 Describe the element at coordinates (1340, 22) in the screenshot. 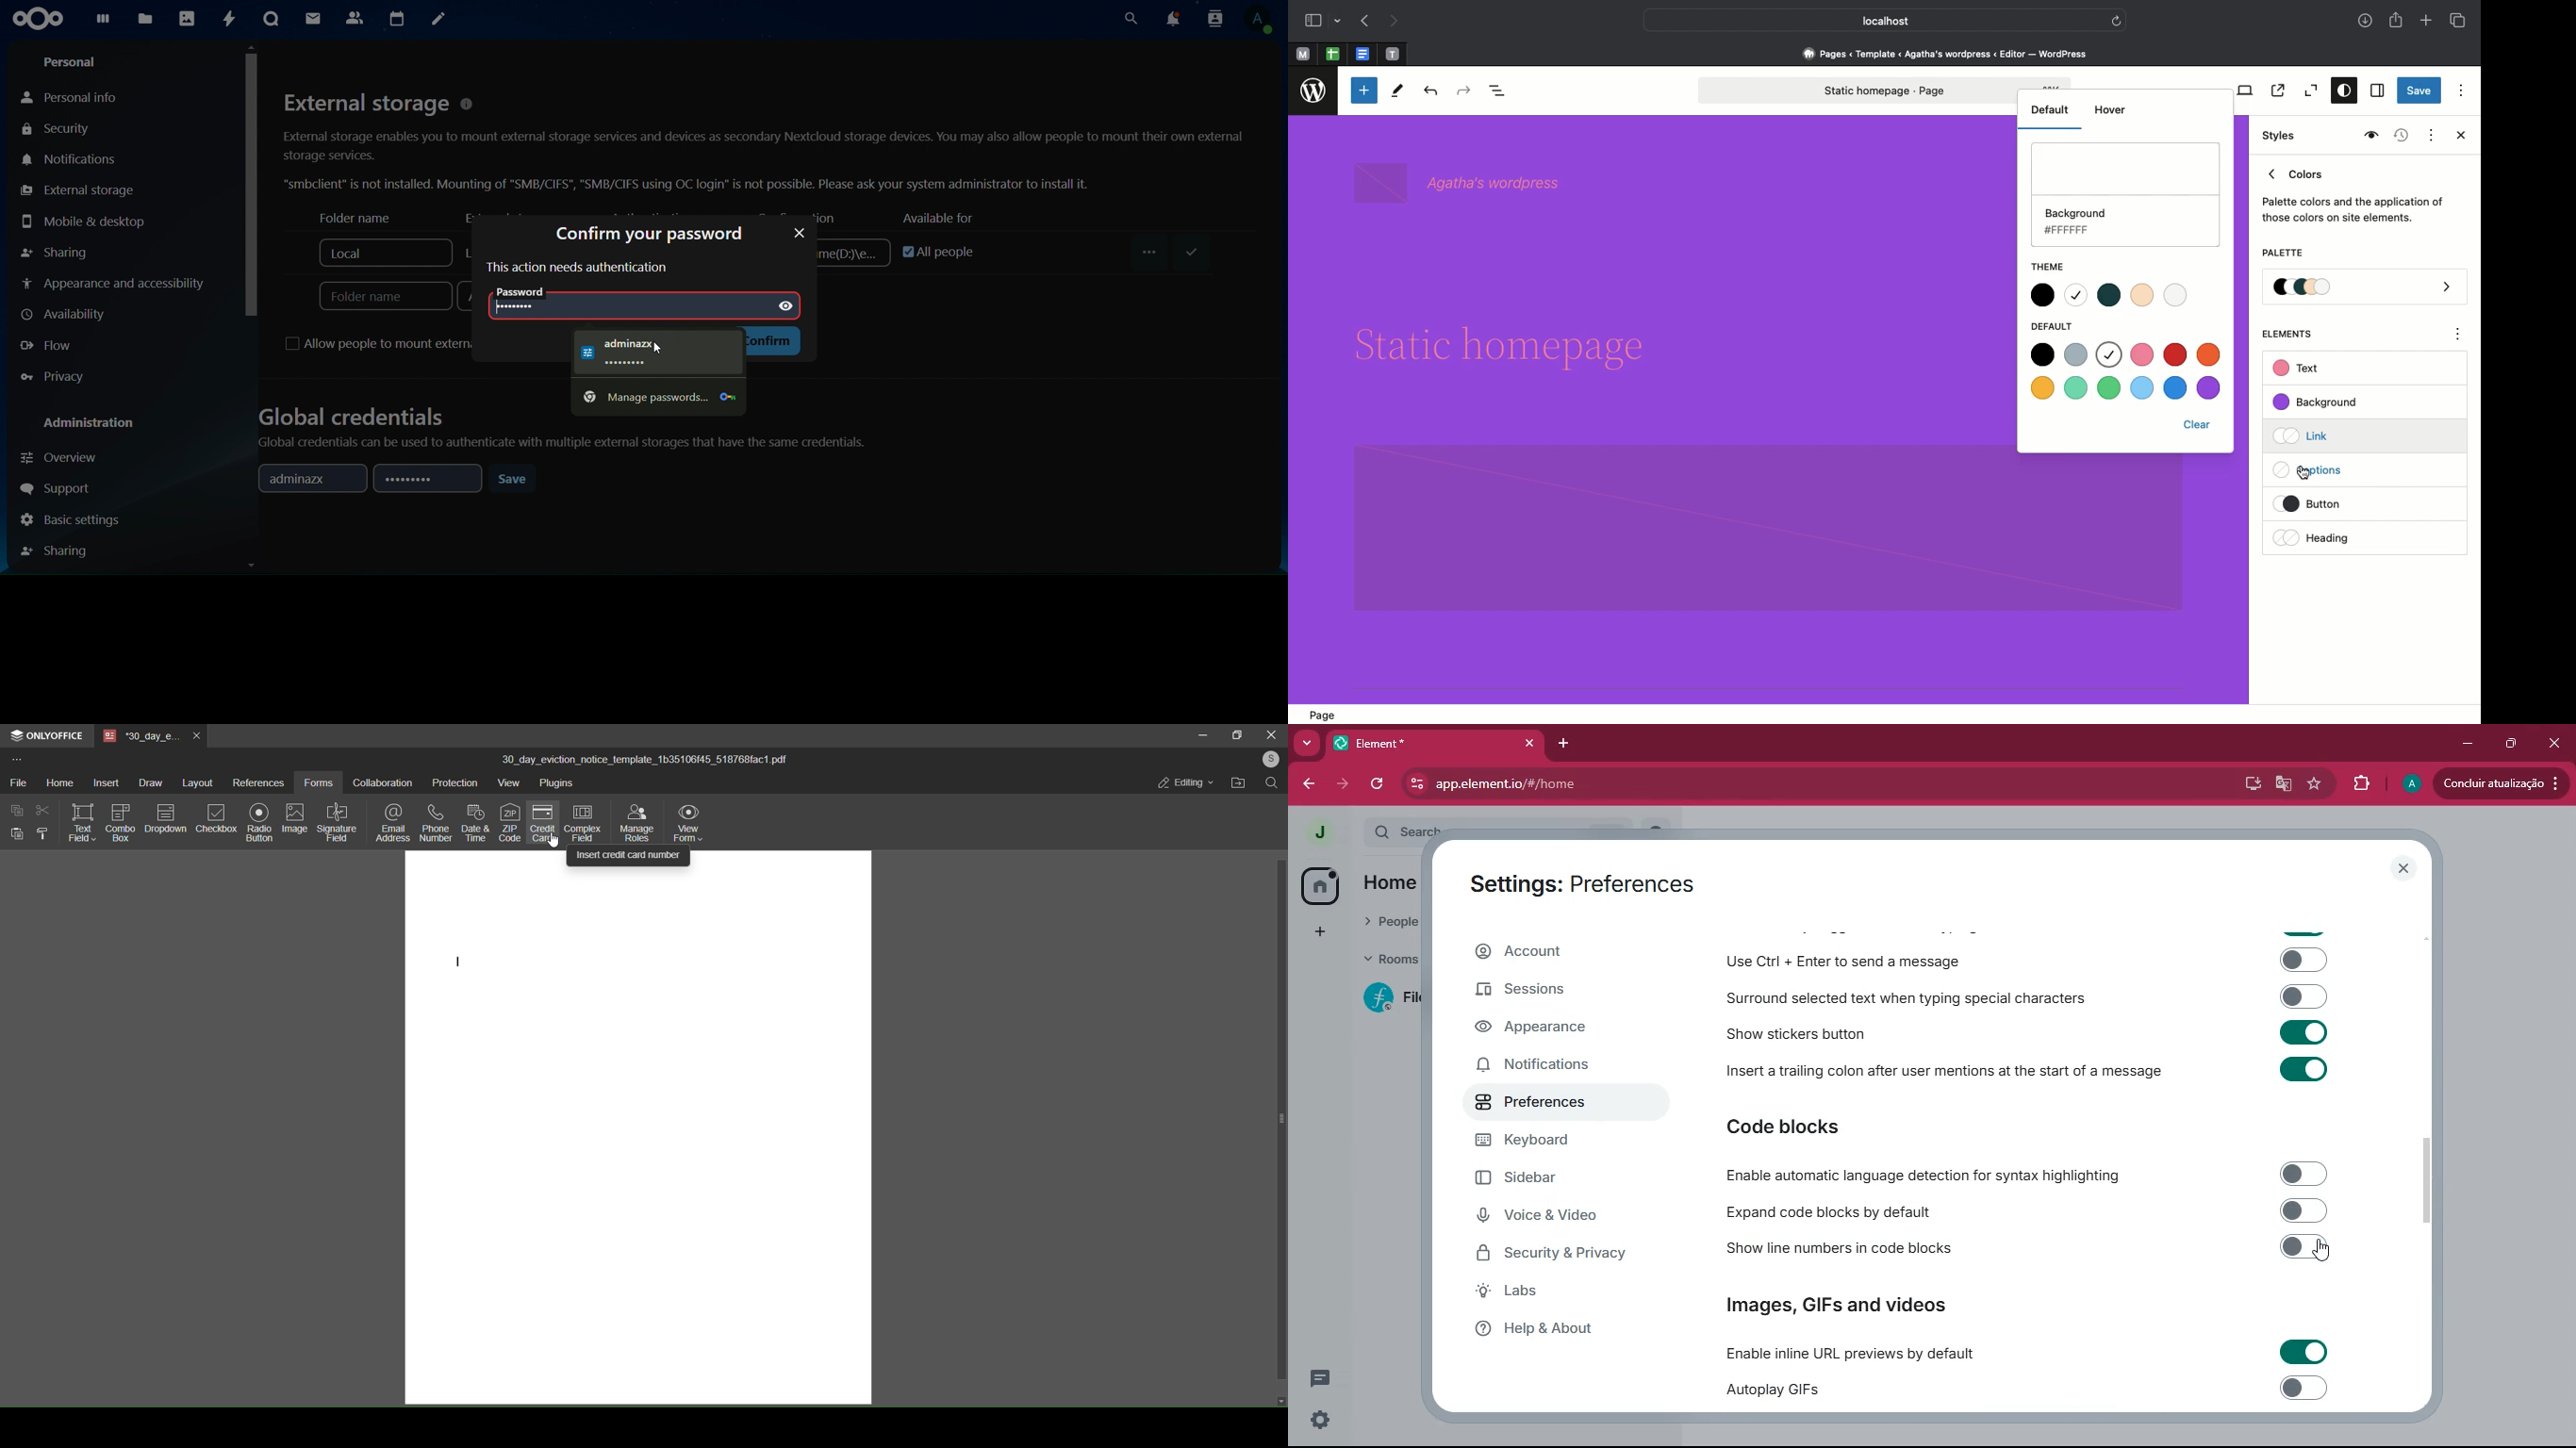

I see `drop-down` at that location.